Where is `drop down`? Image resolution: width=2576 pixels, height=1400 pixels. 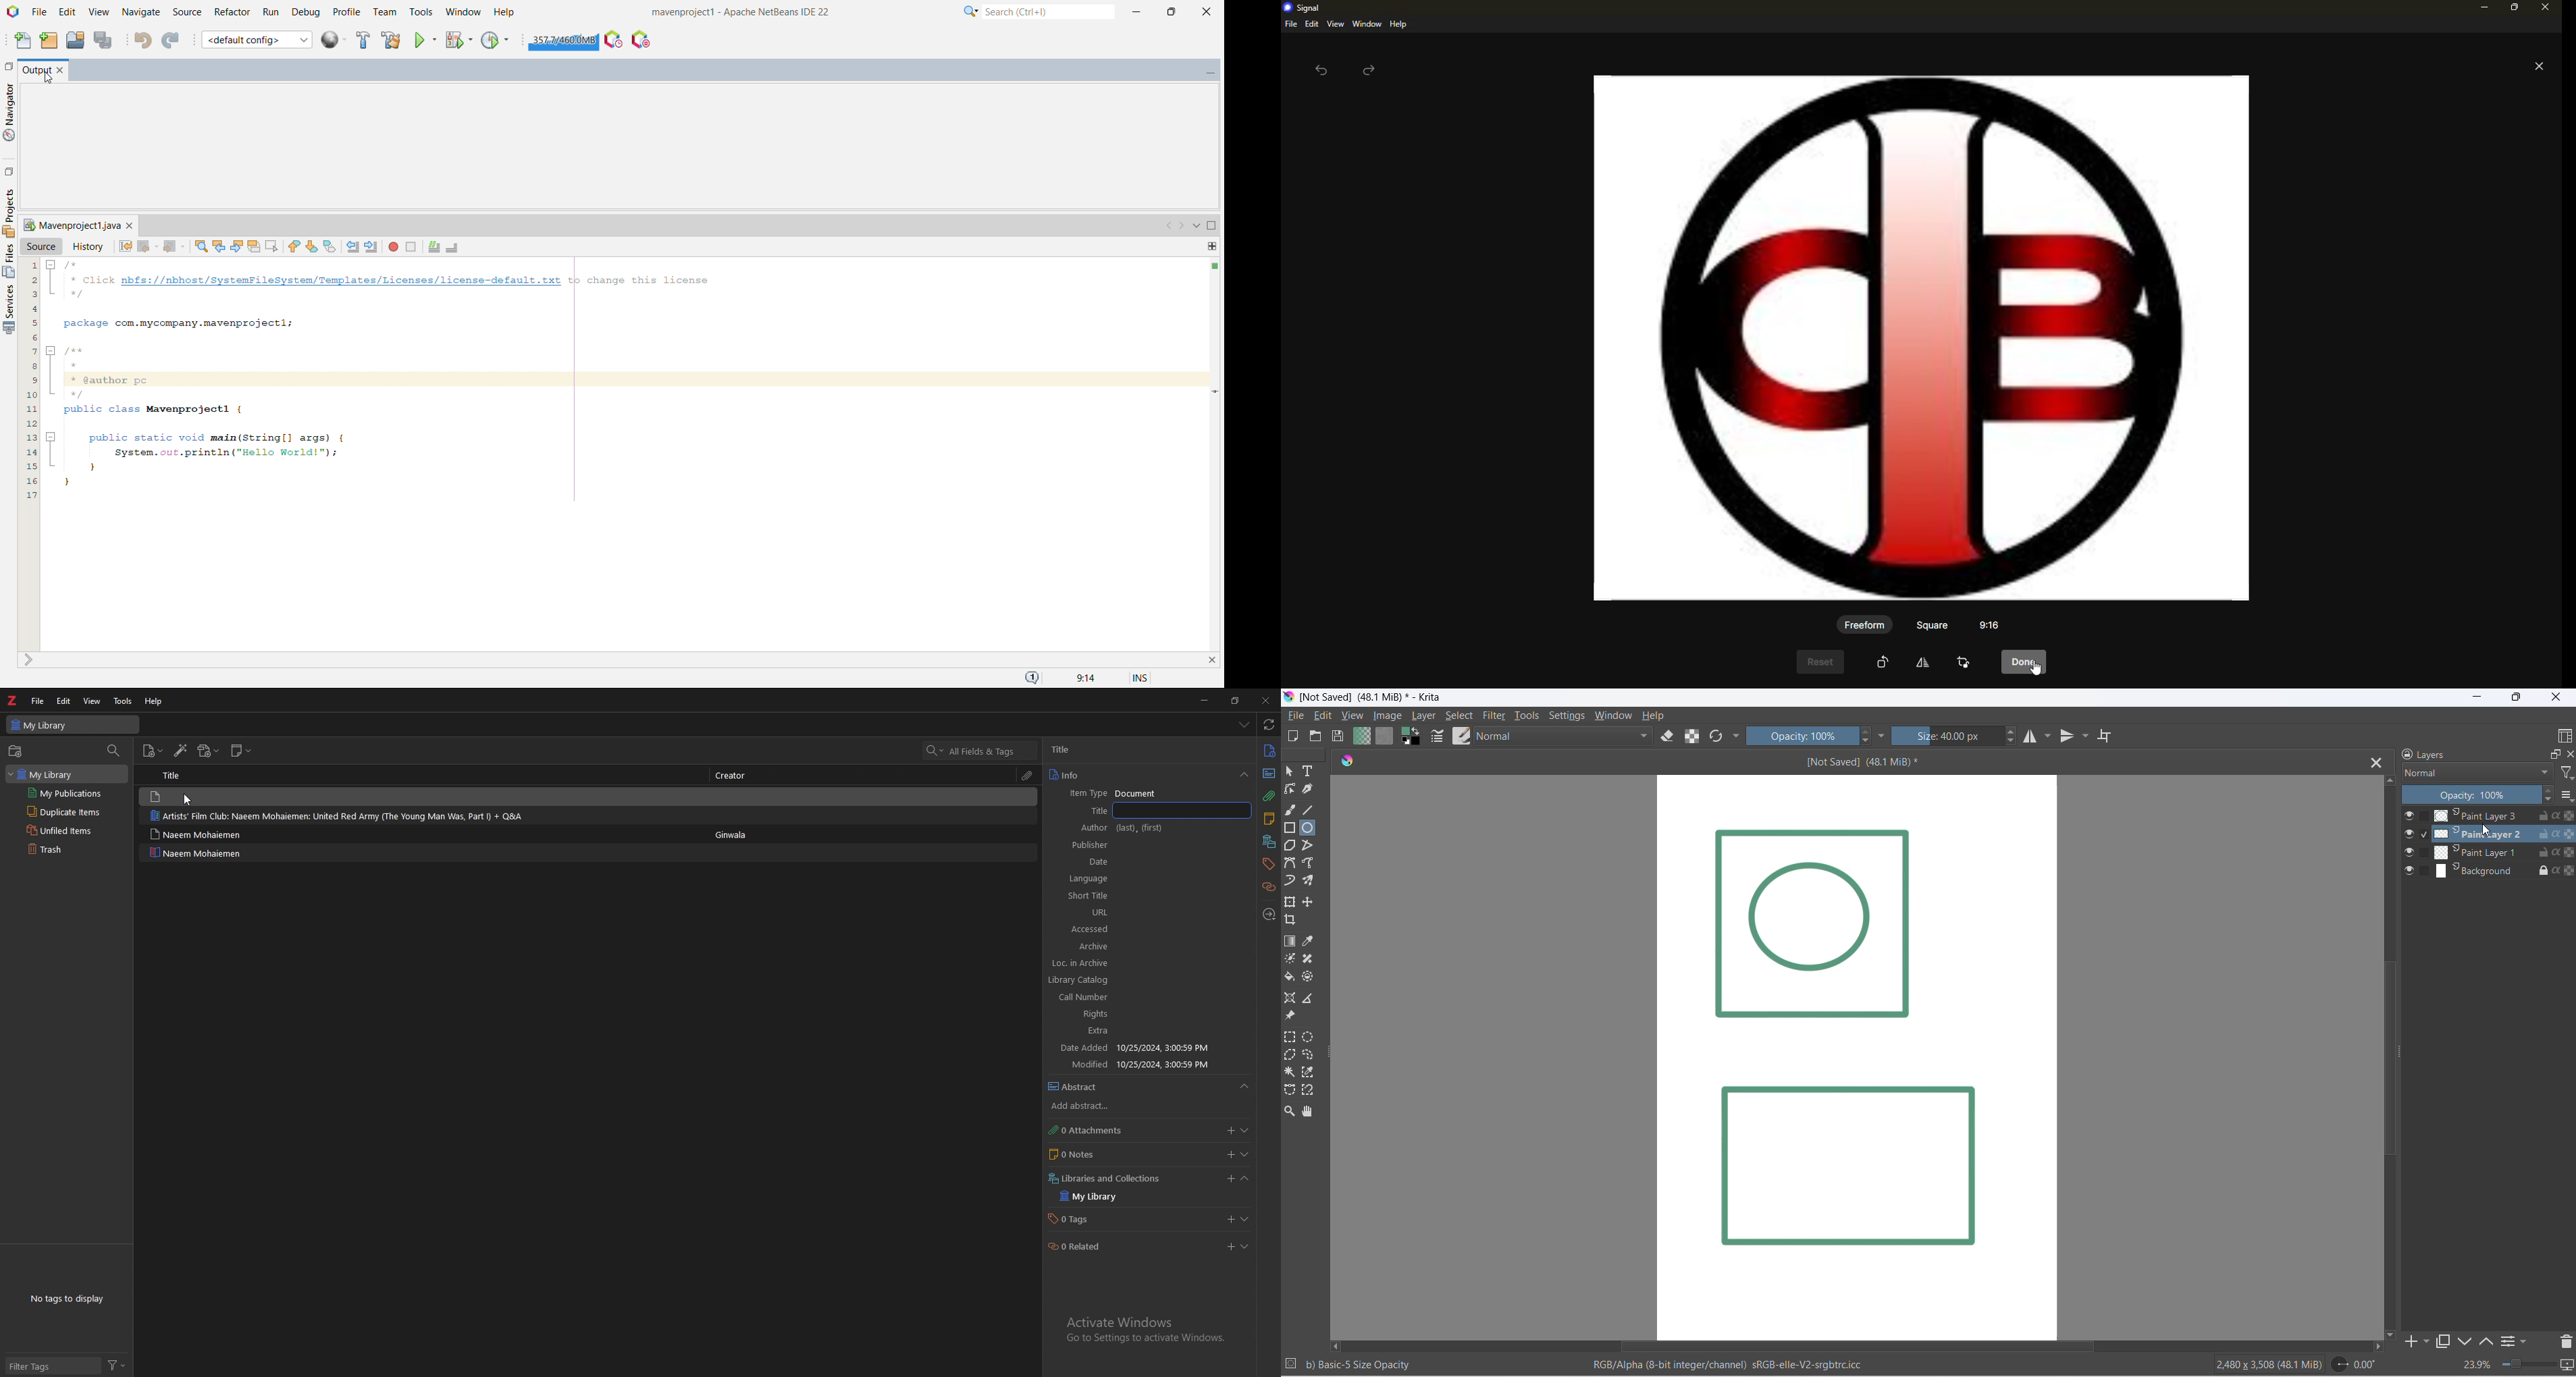 drop down is located at coordinates (1245, 776).